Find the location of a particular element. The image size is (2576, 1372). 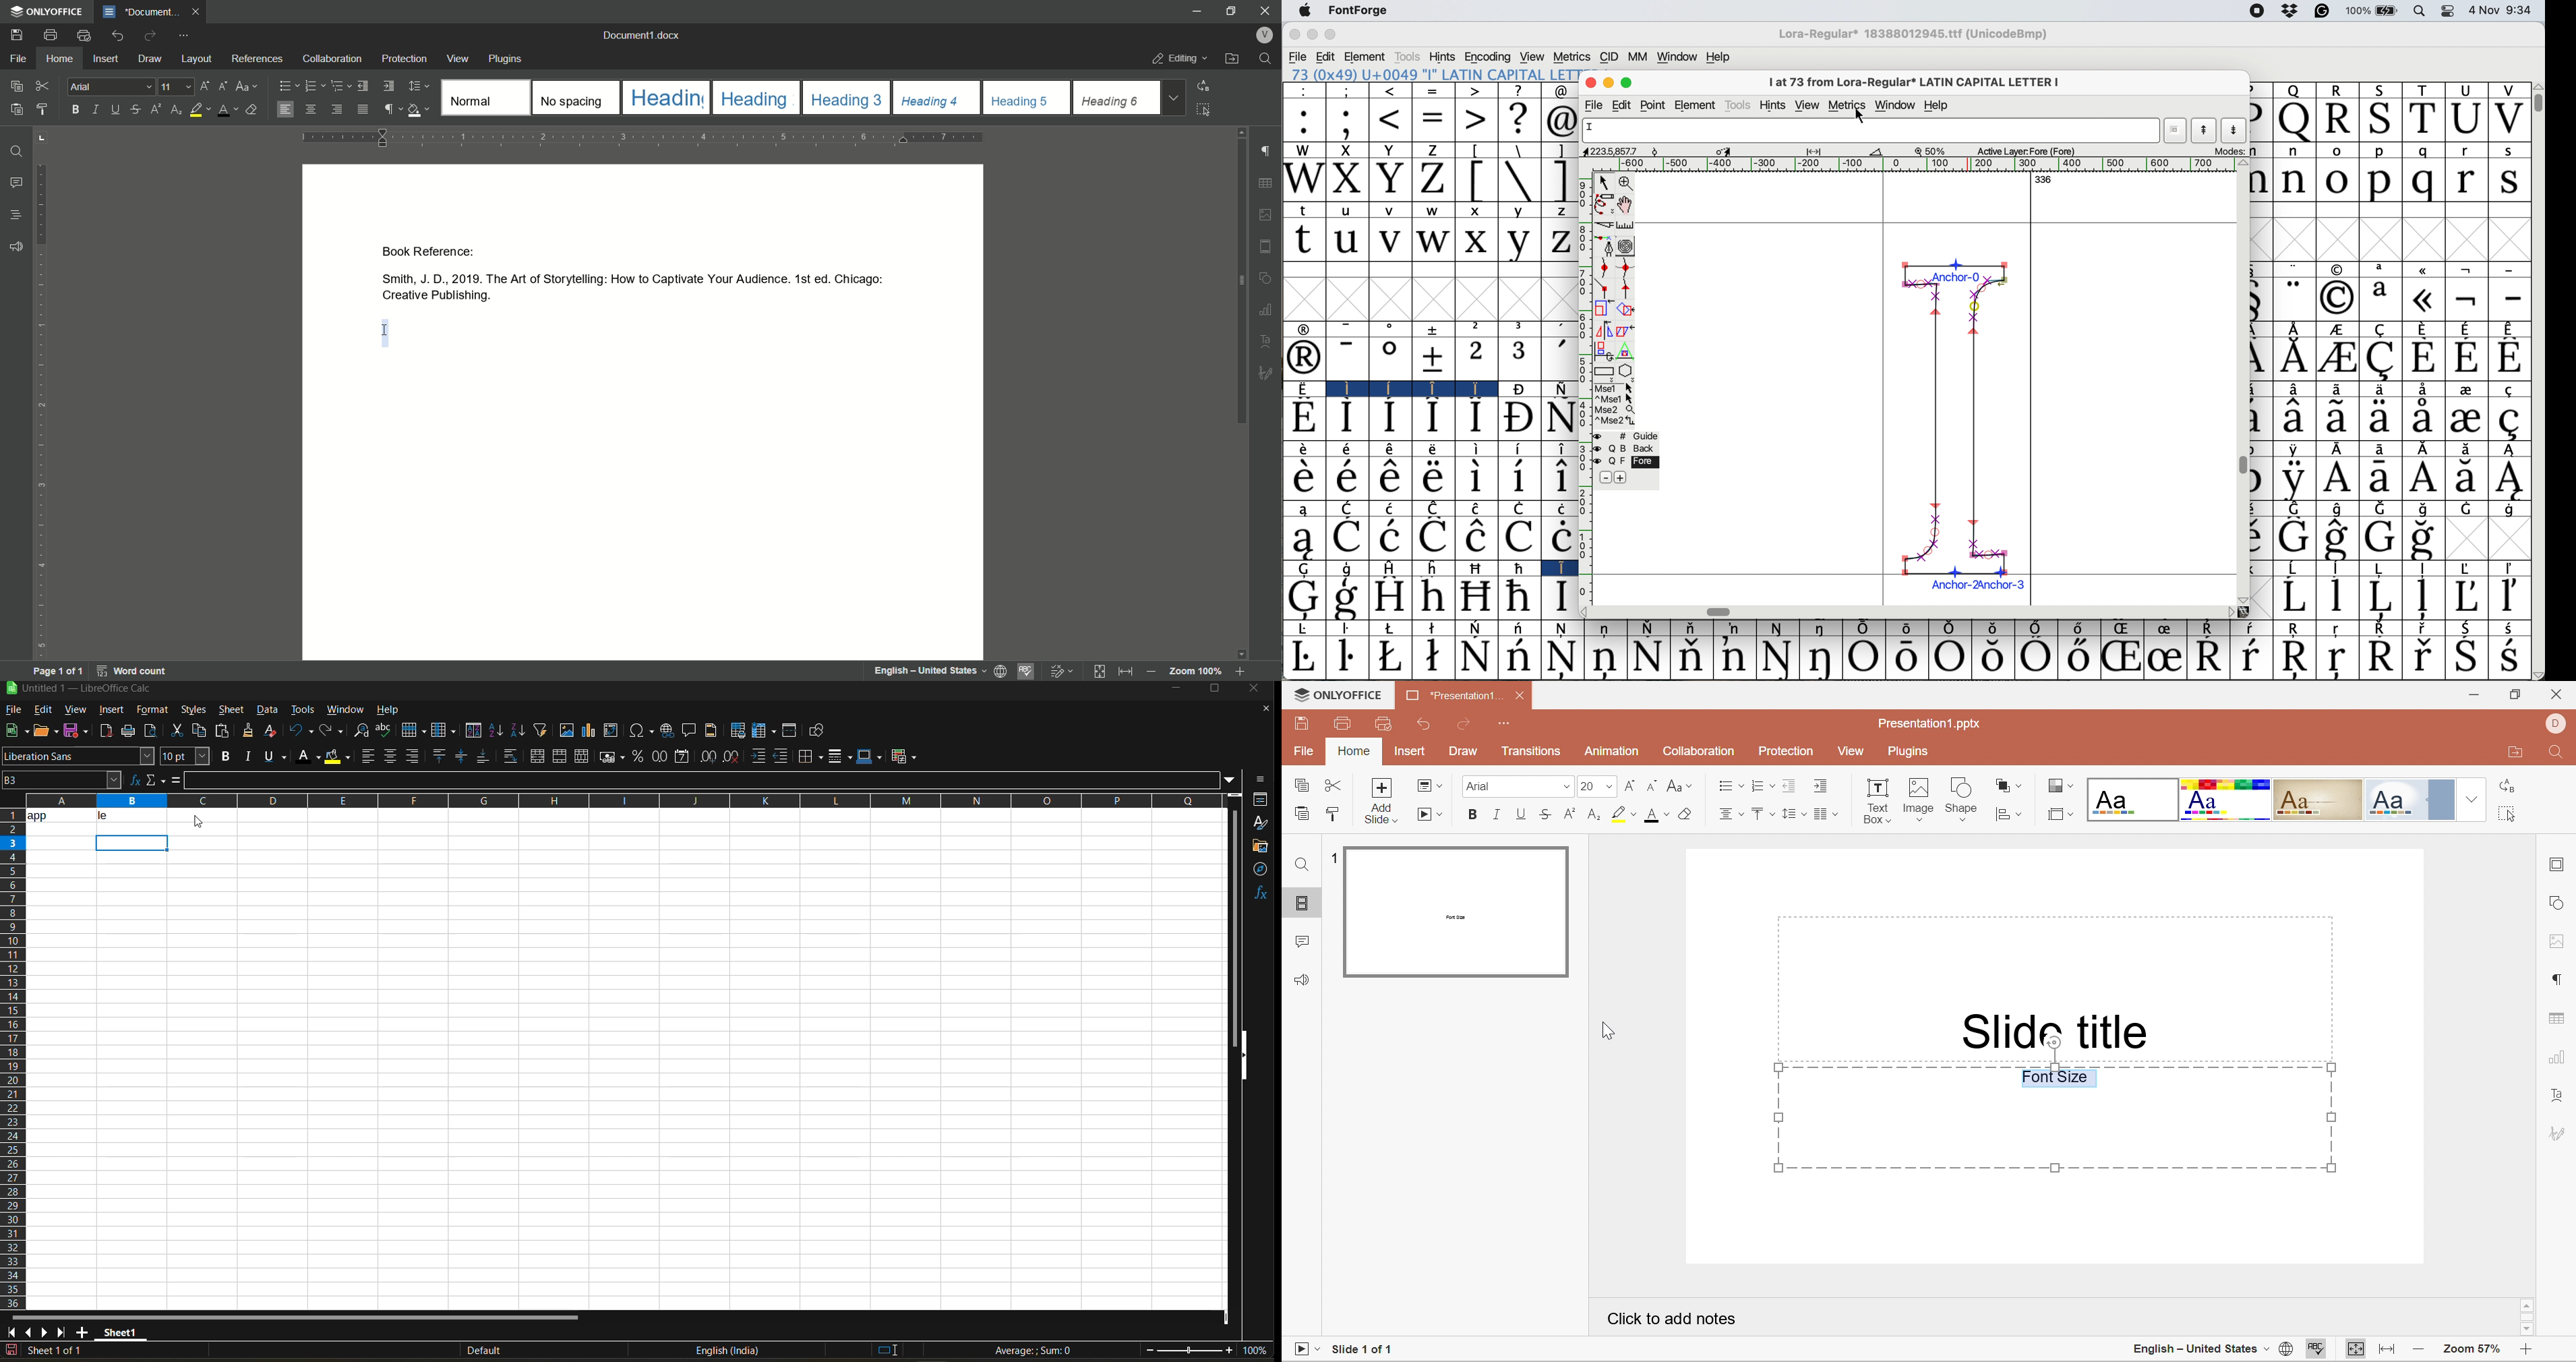

T is located at coordinates (2423, 89).